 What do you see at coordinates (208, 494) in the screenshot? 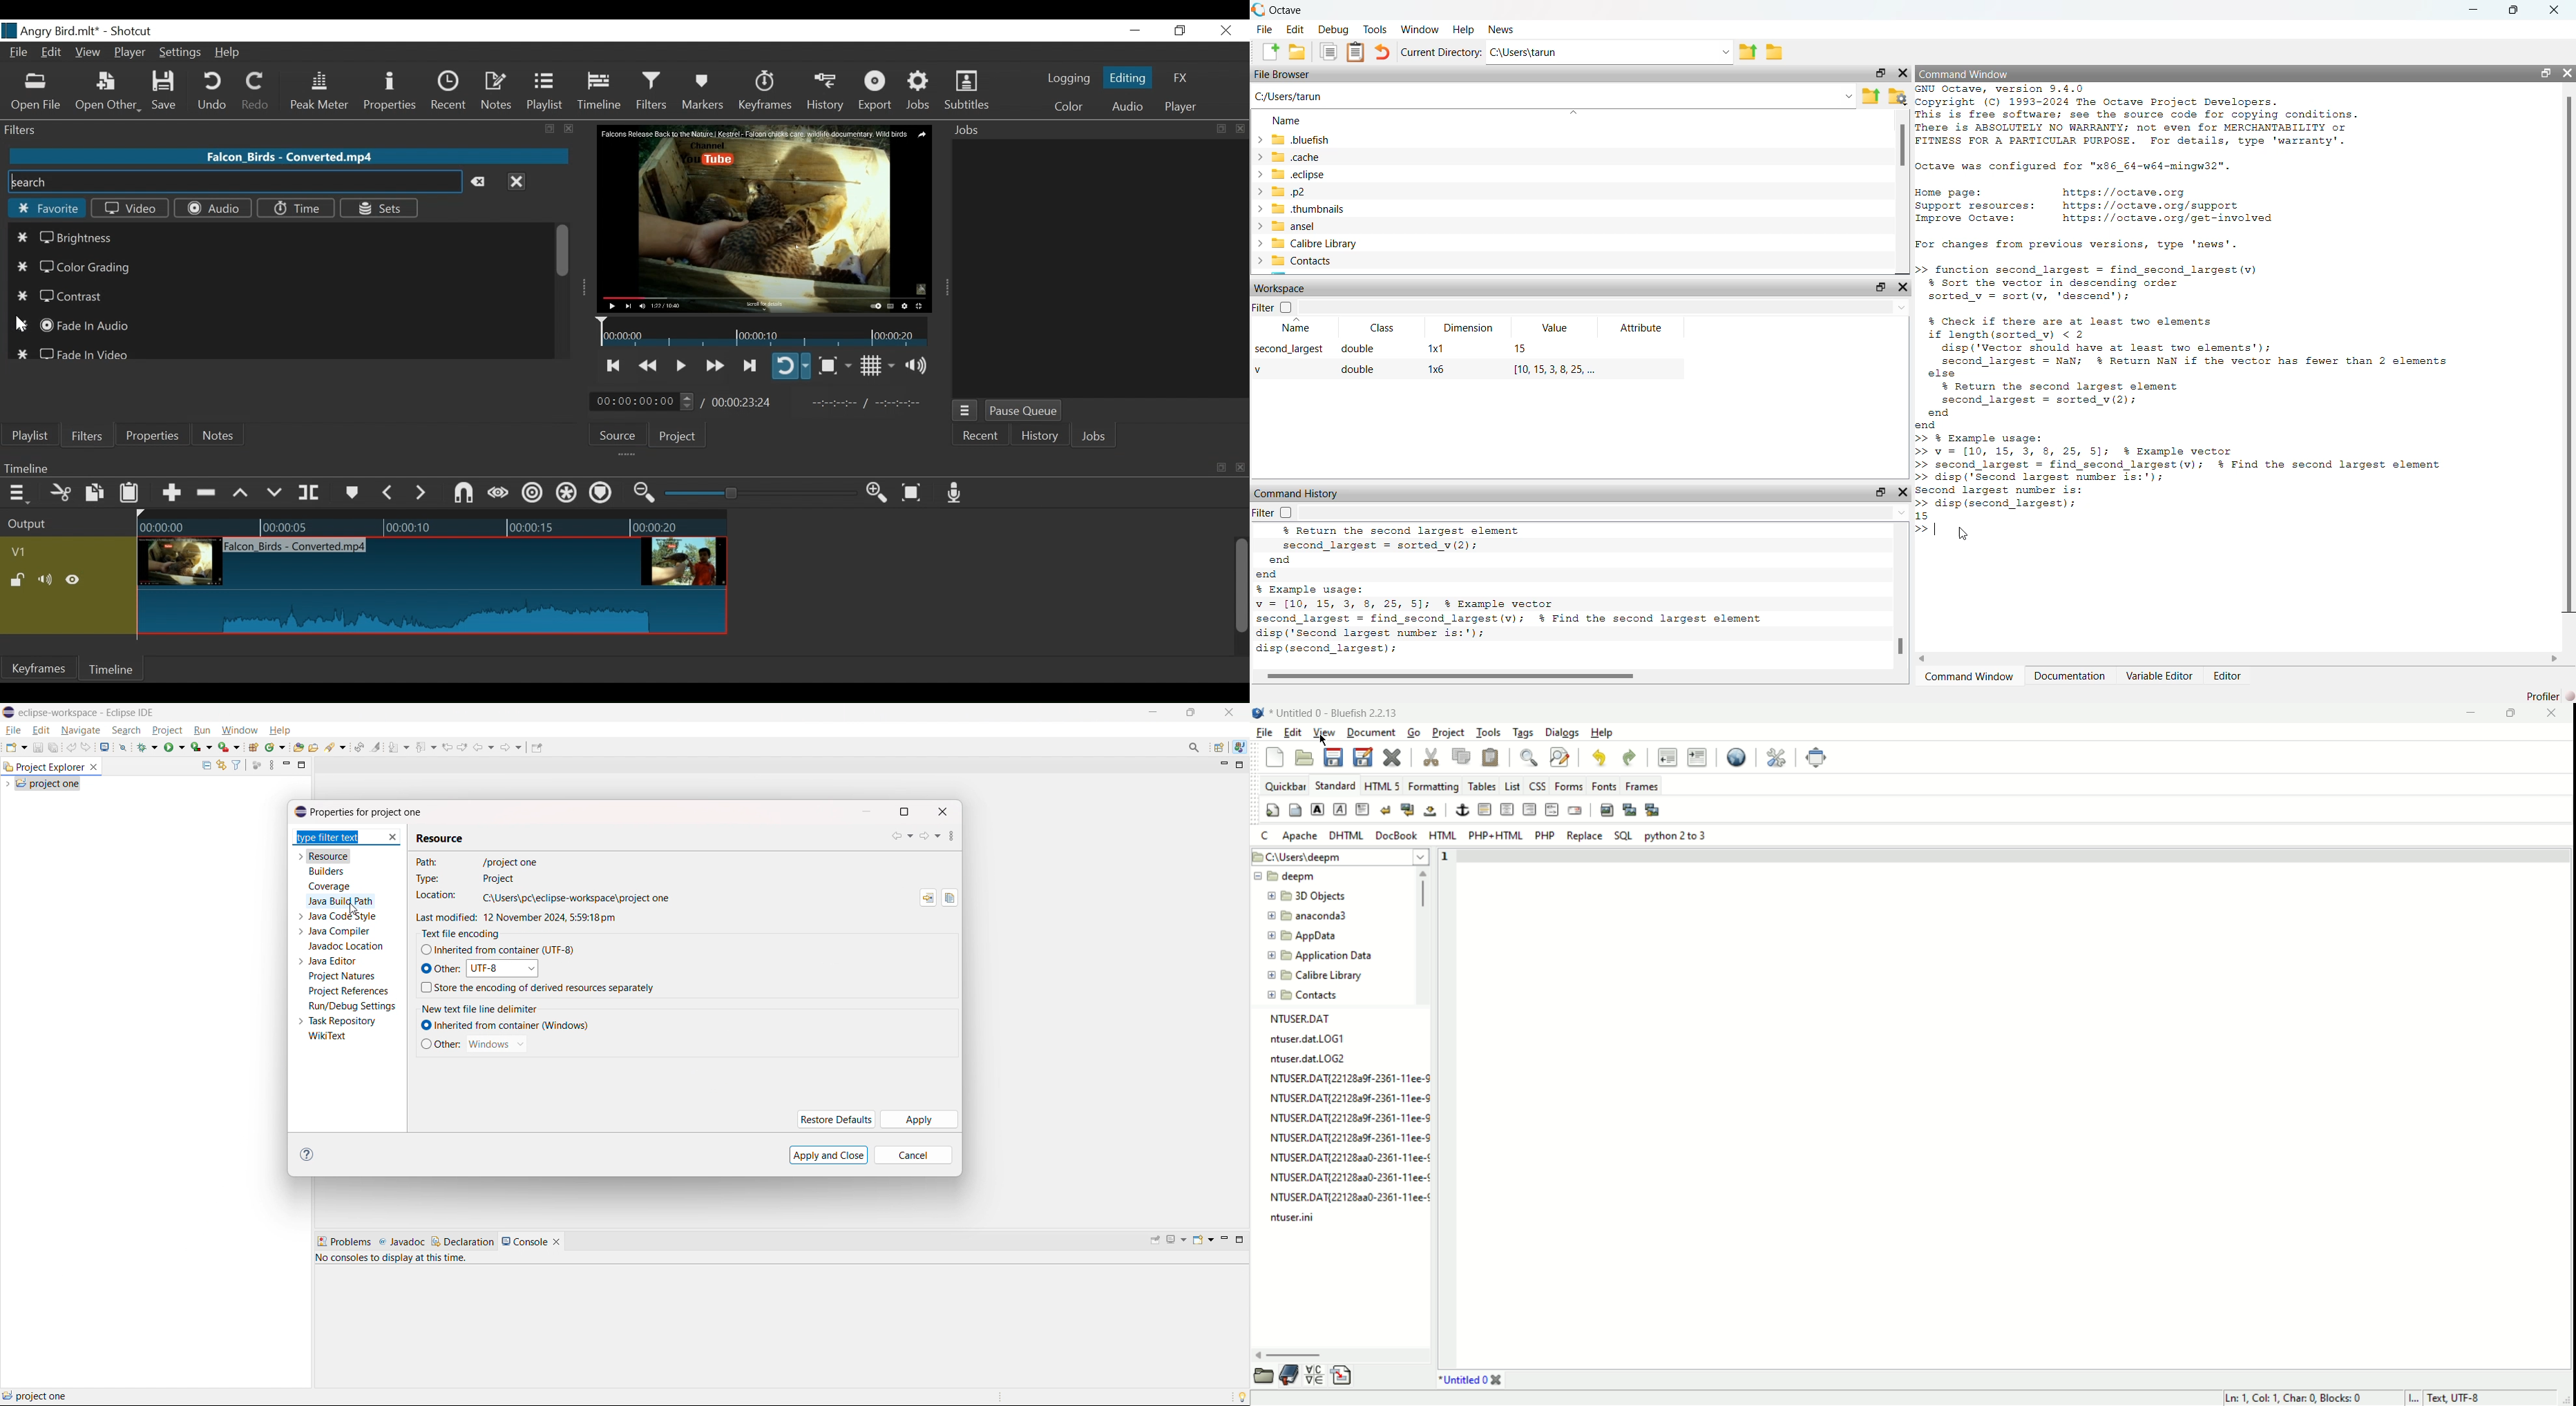
I see `Remove cut` at bounding box center [208, 494].